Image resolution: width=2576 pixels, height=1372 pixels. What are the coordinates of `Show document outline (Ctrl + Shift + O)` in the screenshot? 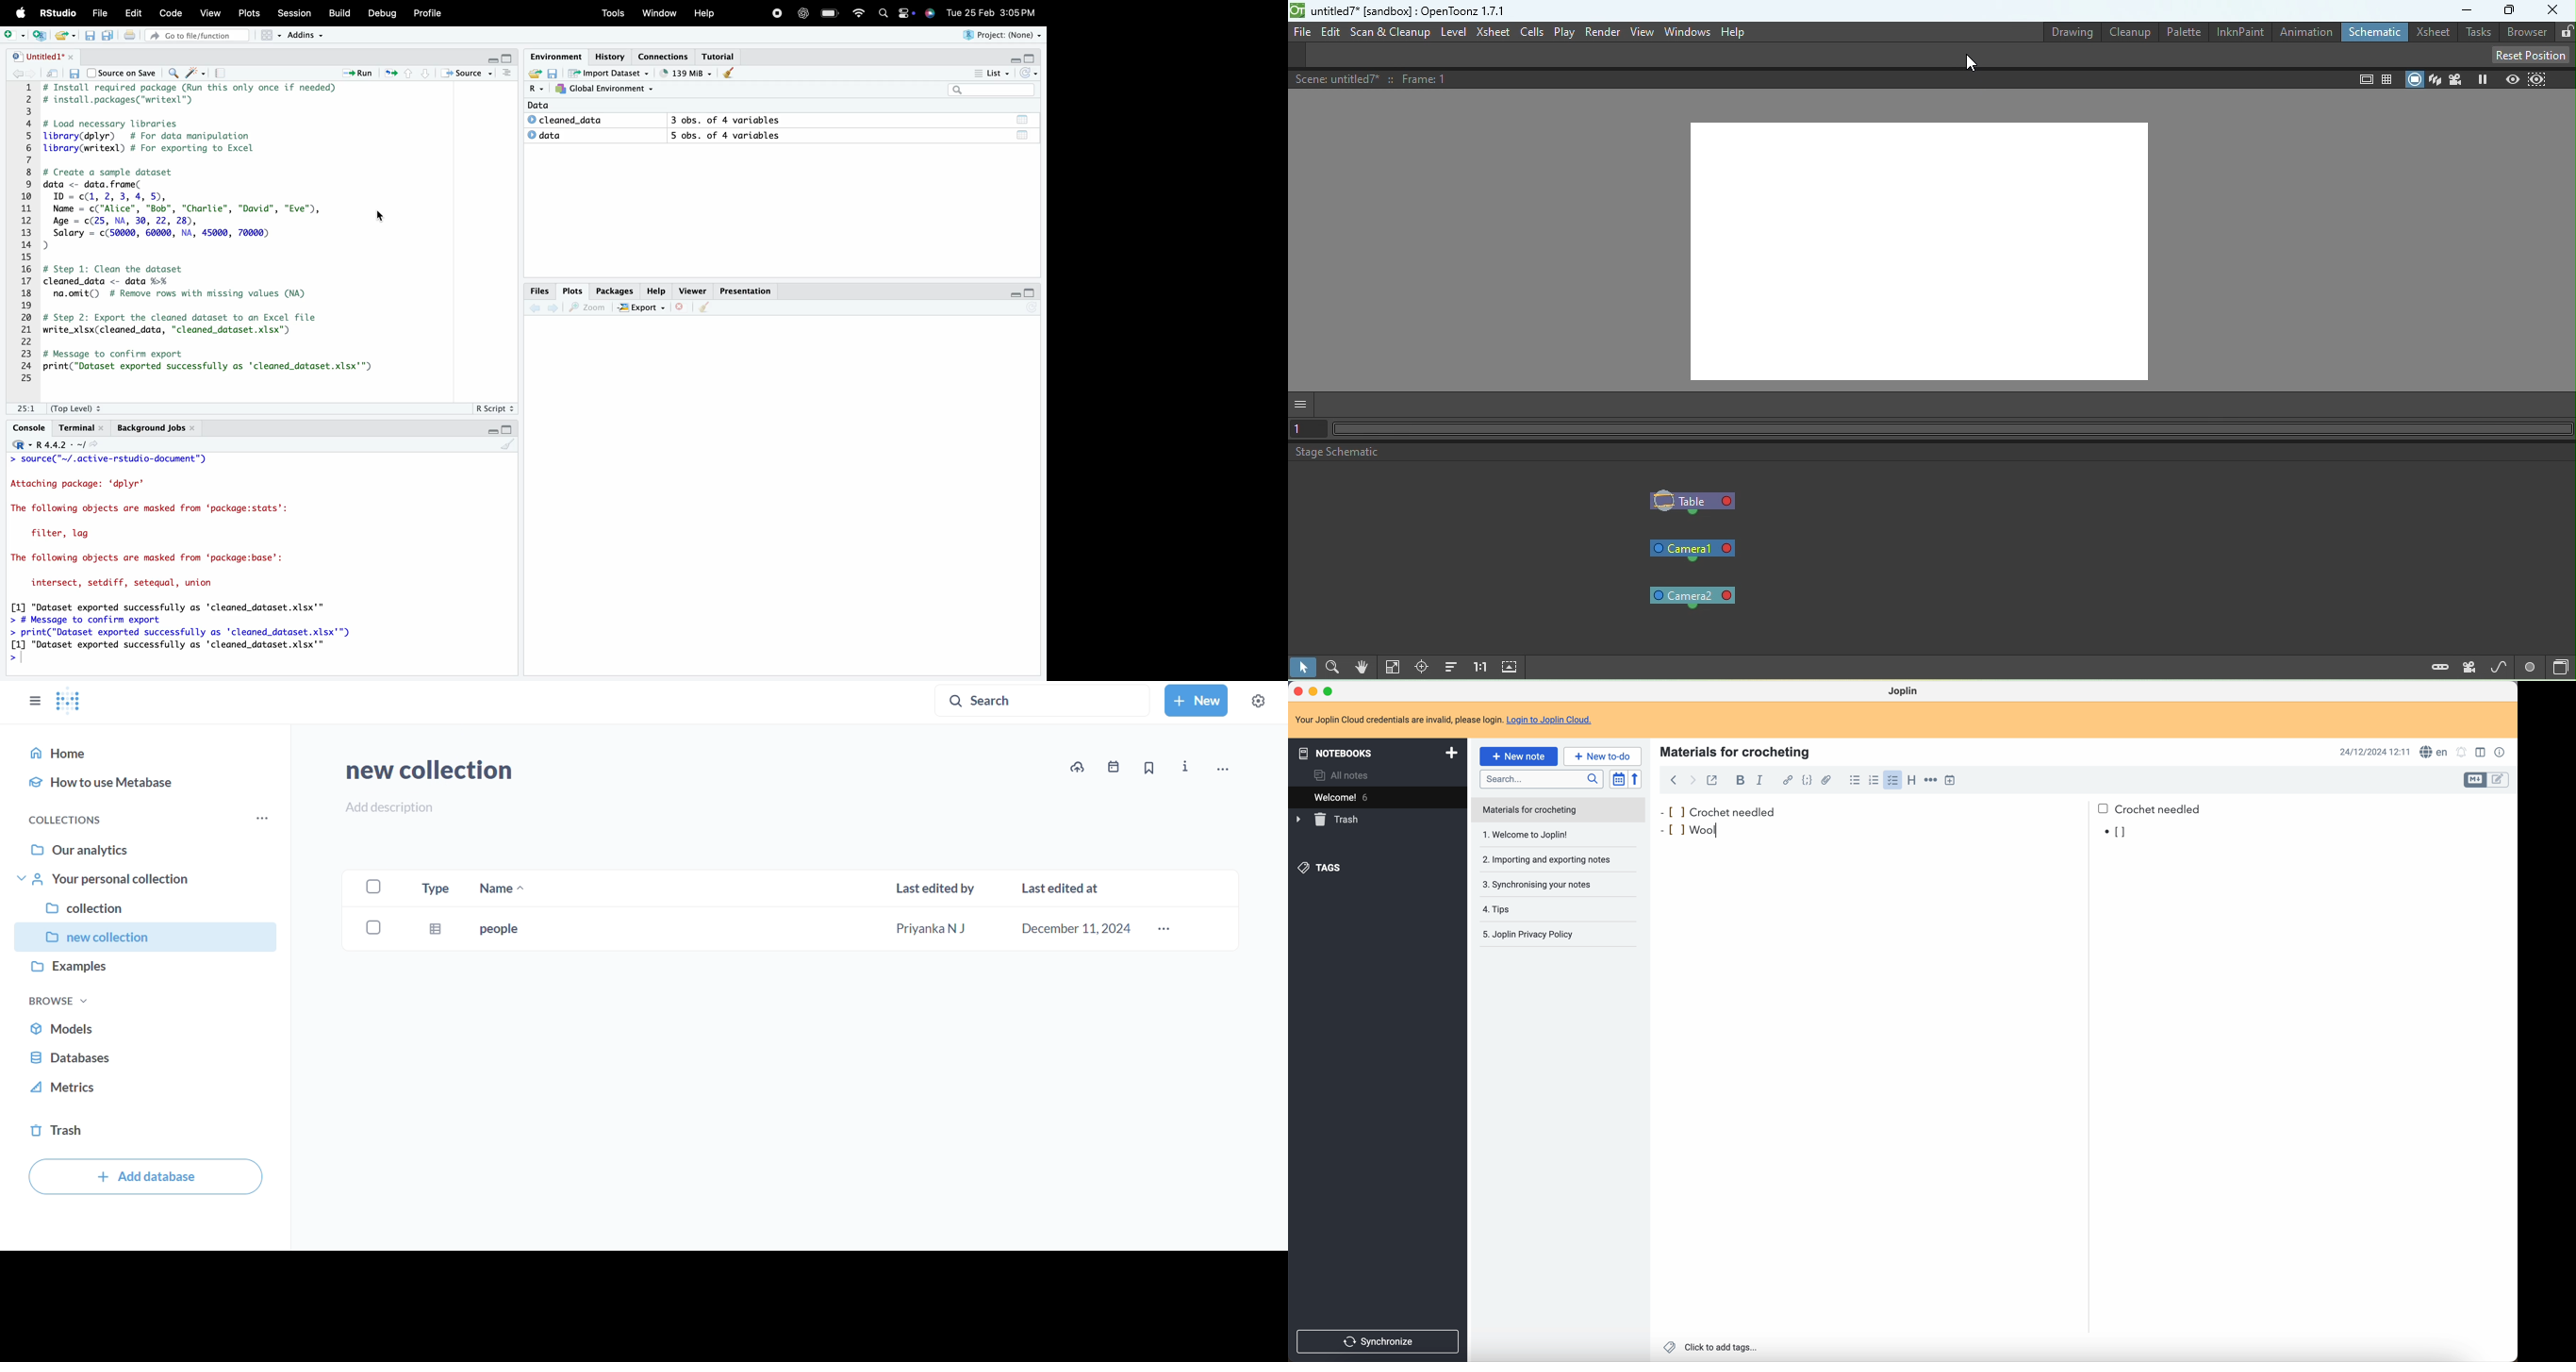 It's located at (508, 73).